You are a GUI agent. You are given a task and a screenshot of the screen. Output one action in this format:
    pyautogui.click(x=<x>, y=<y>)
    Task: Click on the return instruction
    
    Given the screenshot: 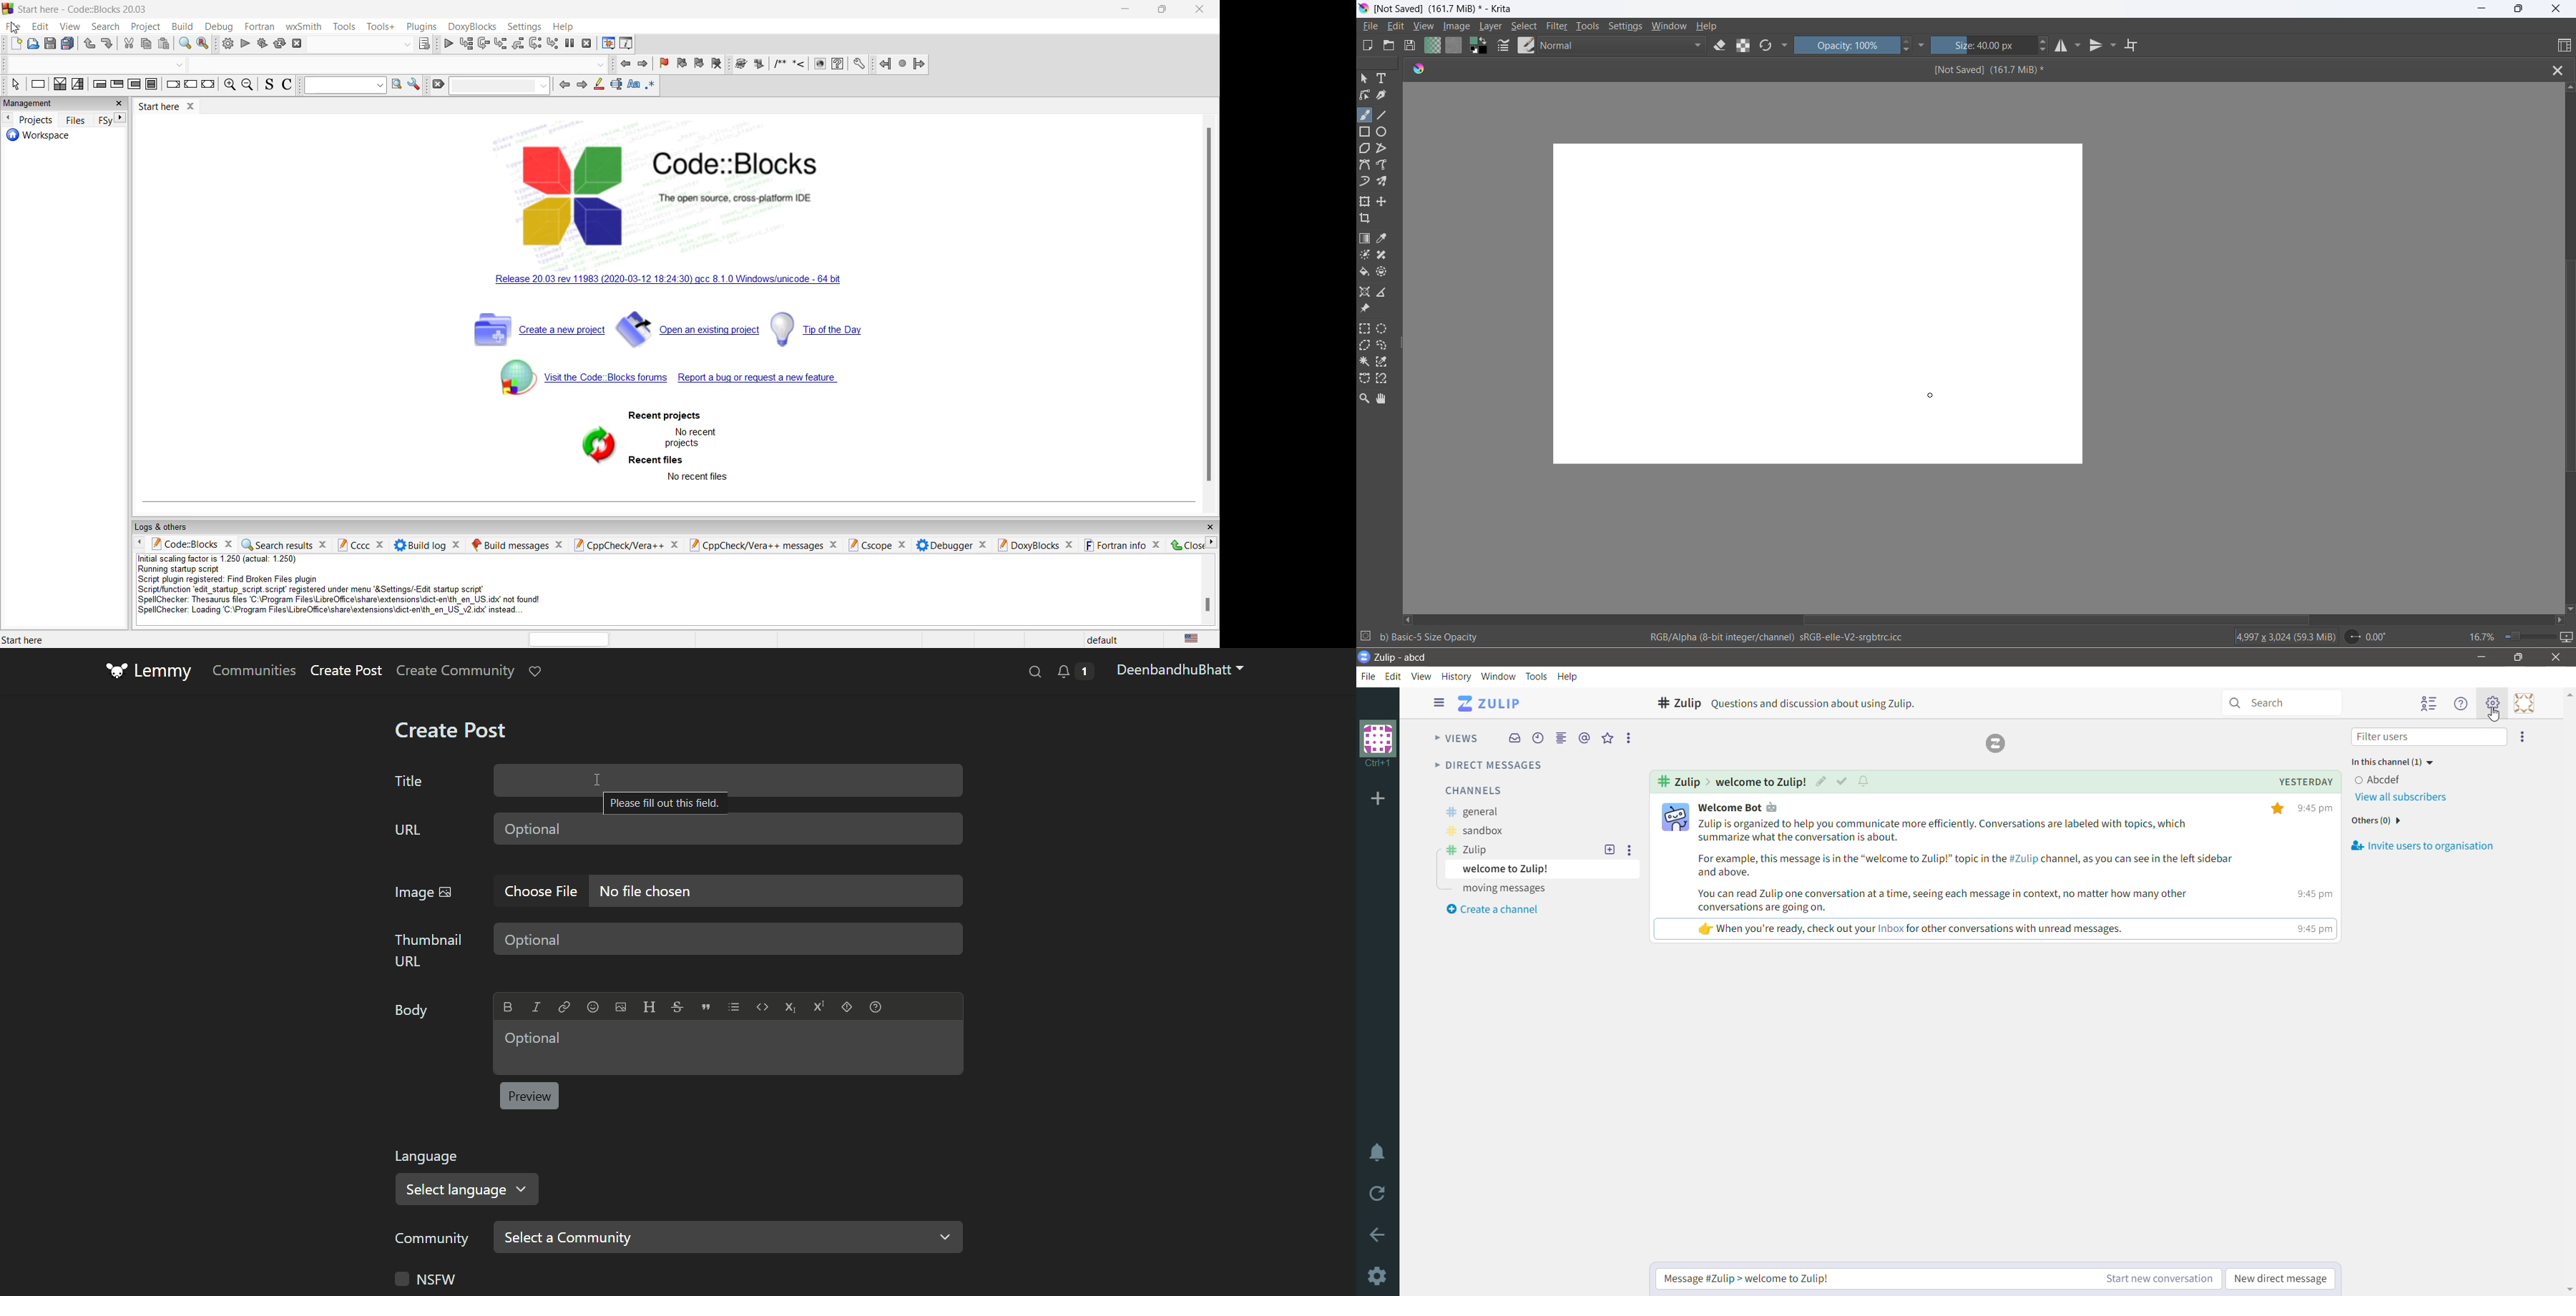 What is the action you would take?
    pyautogui.click(x=208, y=86)
    